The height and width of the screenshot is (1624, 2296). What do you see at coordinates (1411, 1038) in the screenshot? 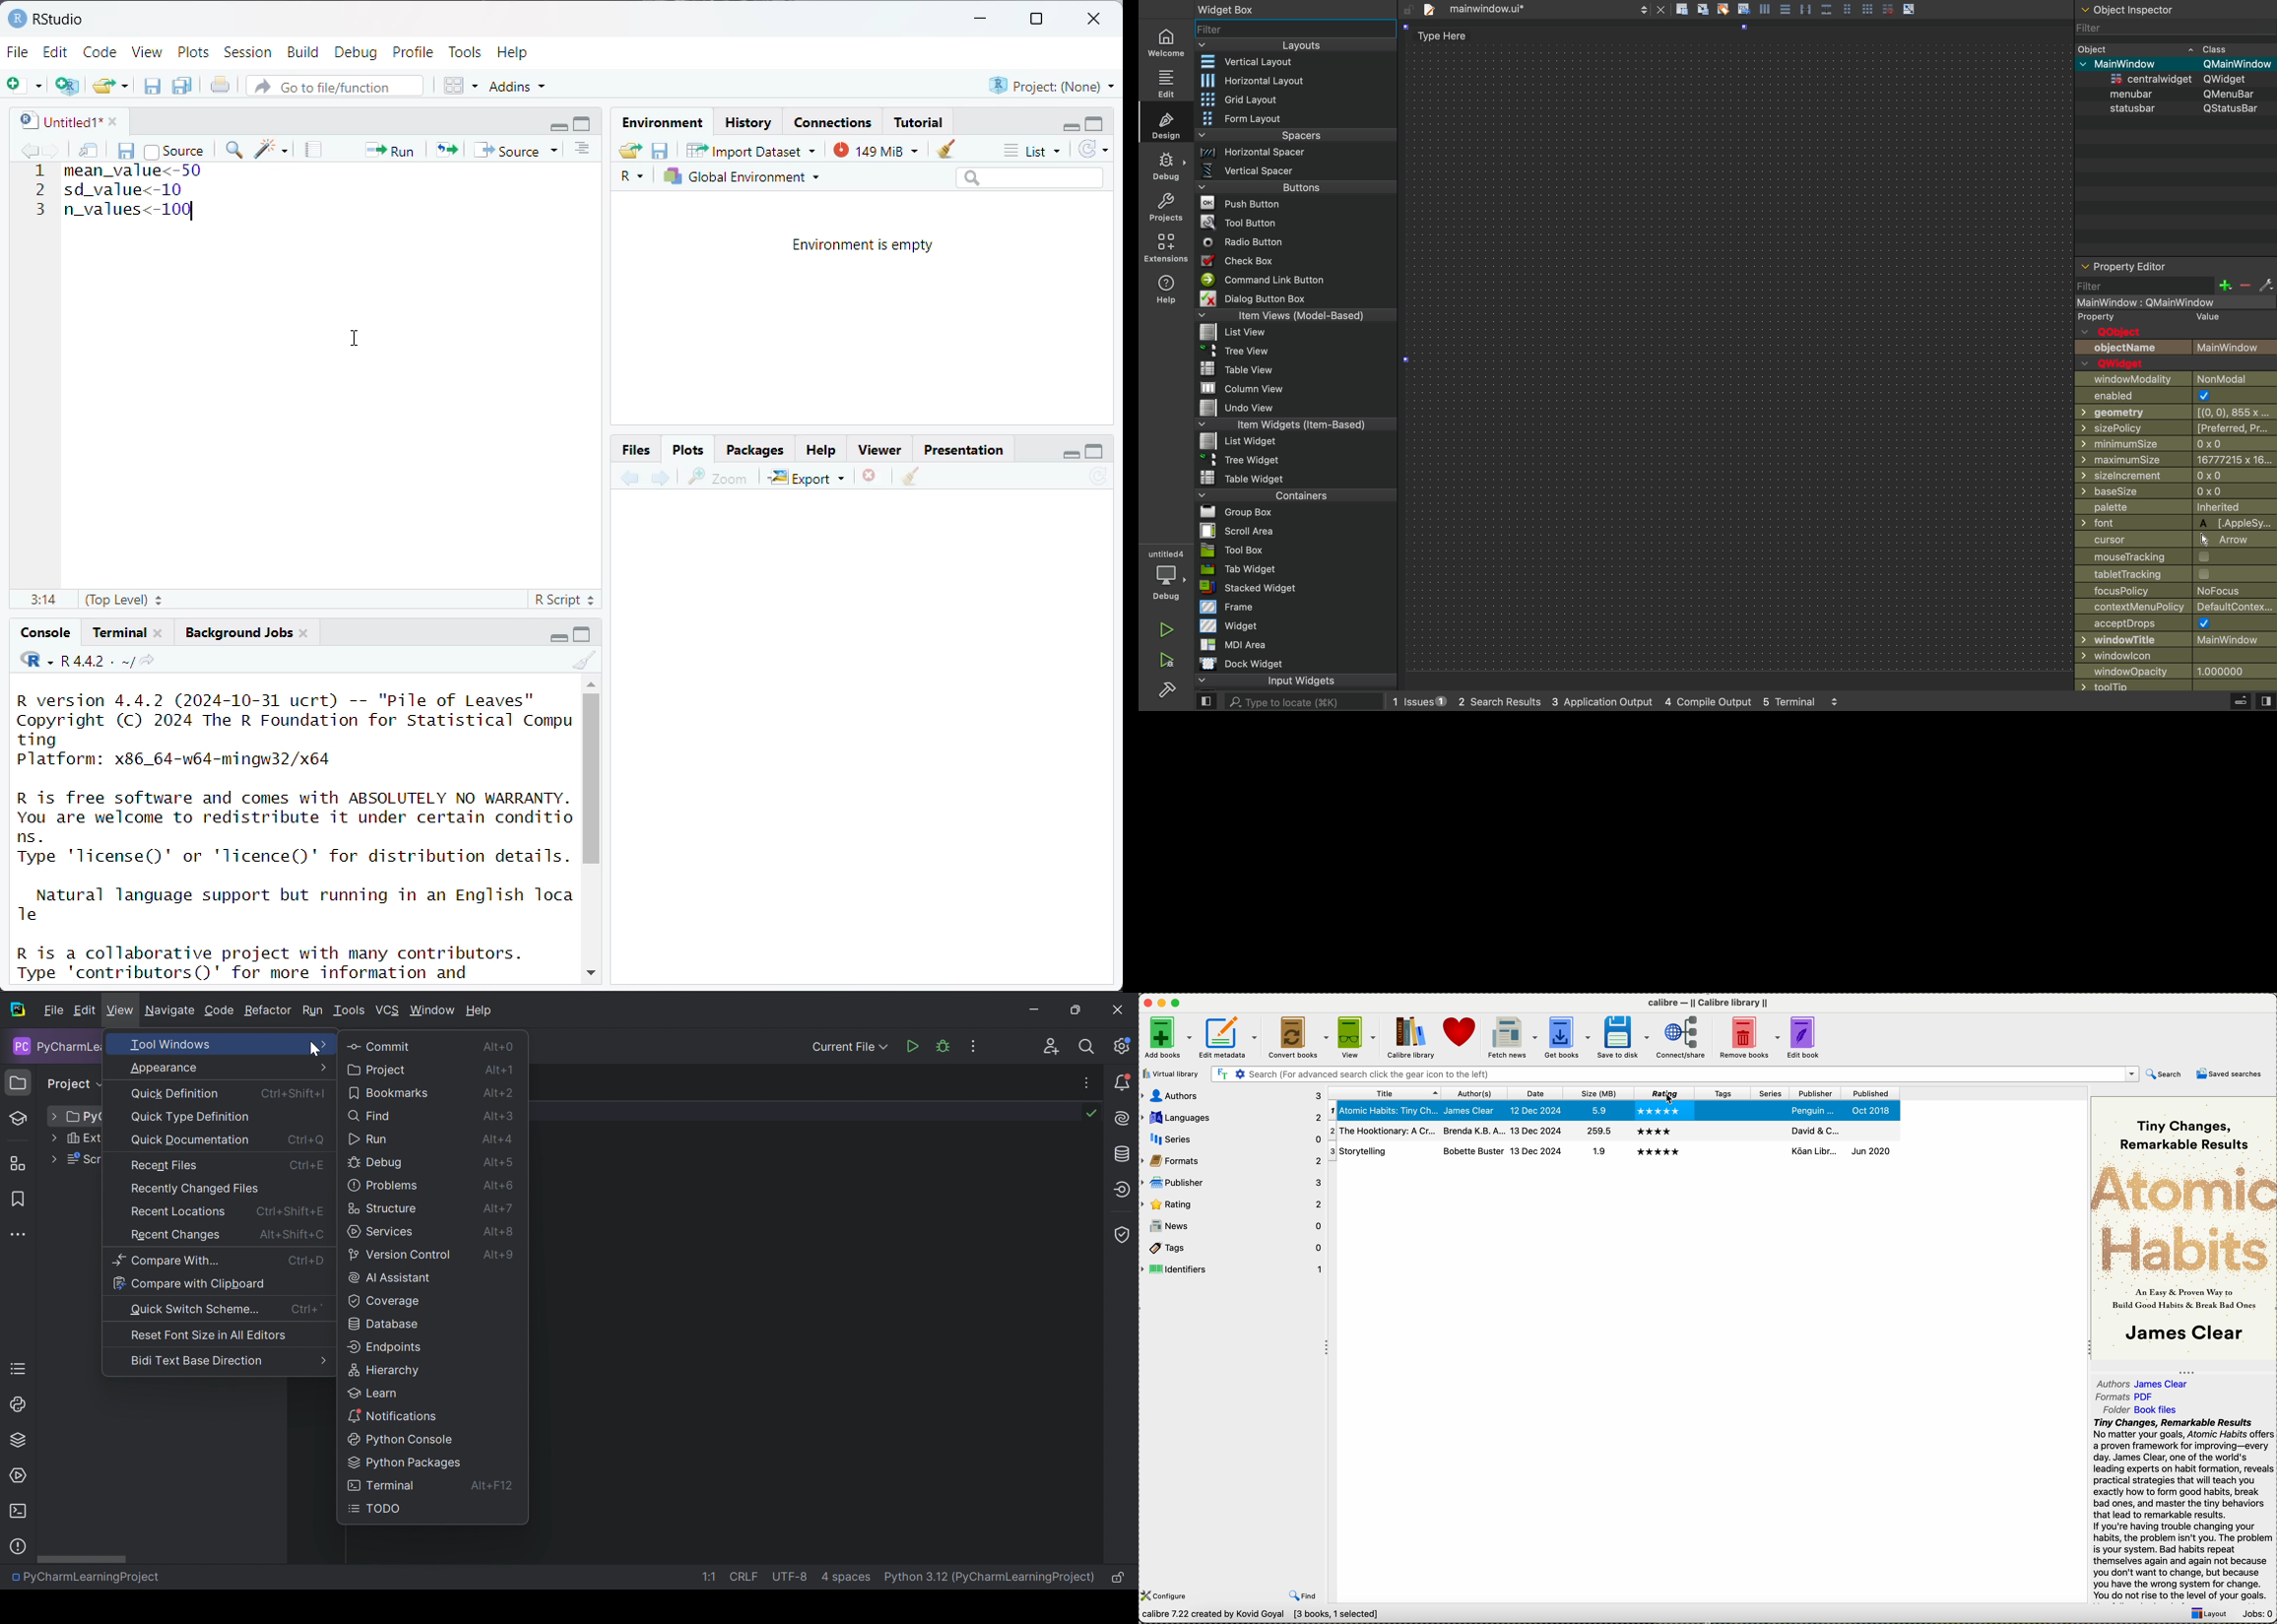
I see `Calibre library` at bounding box center [1411, 1038].